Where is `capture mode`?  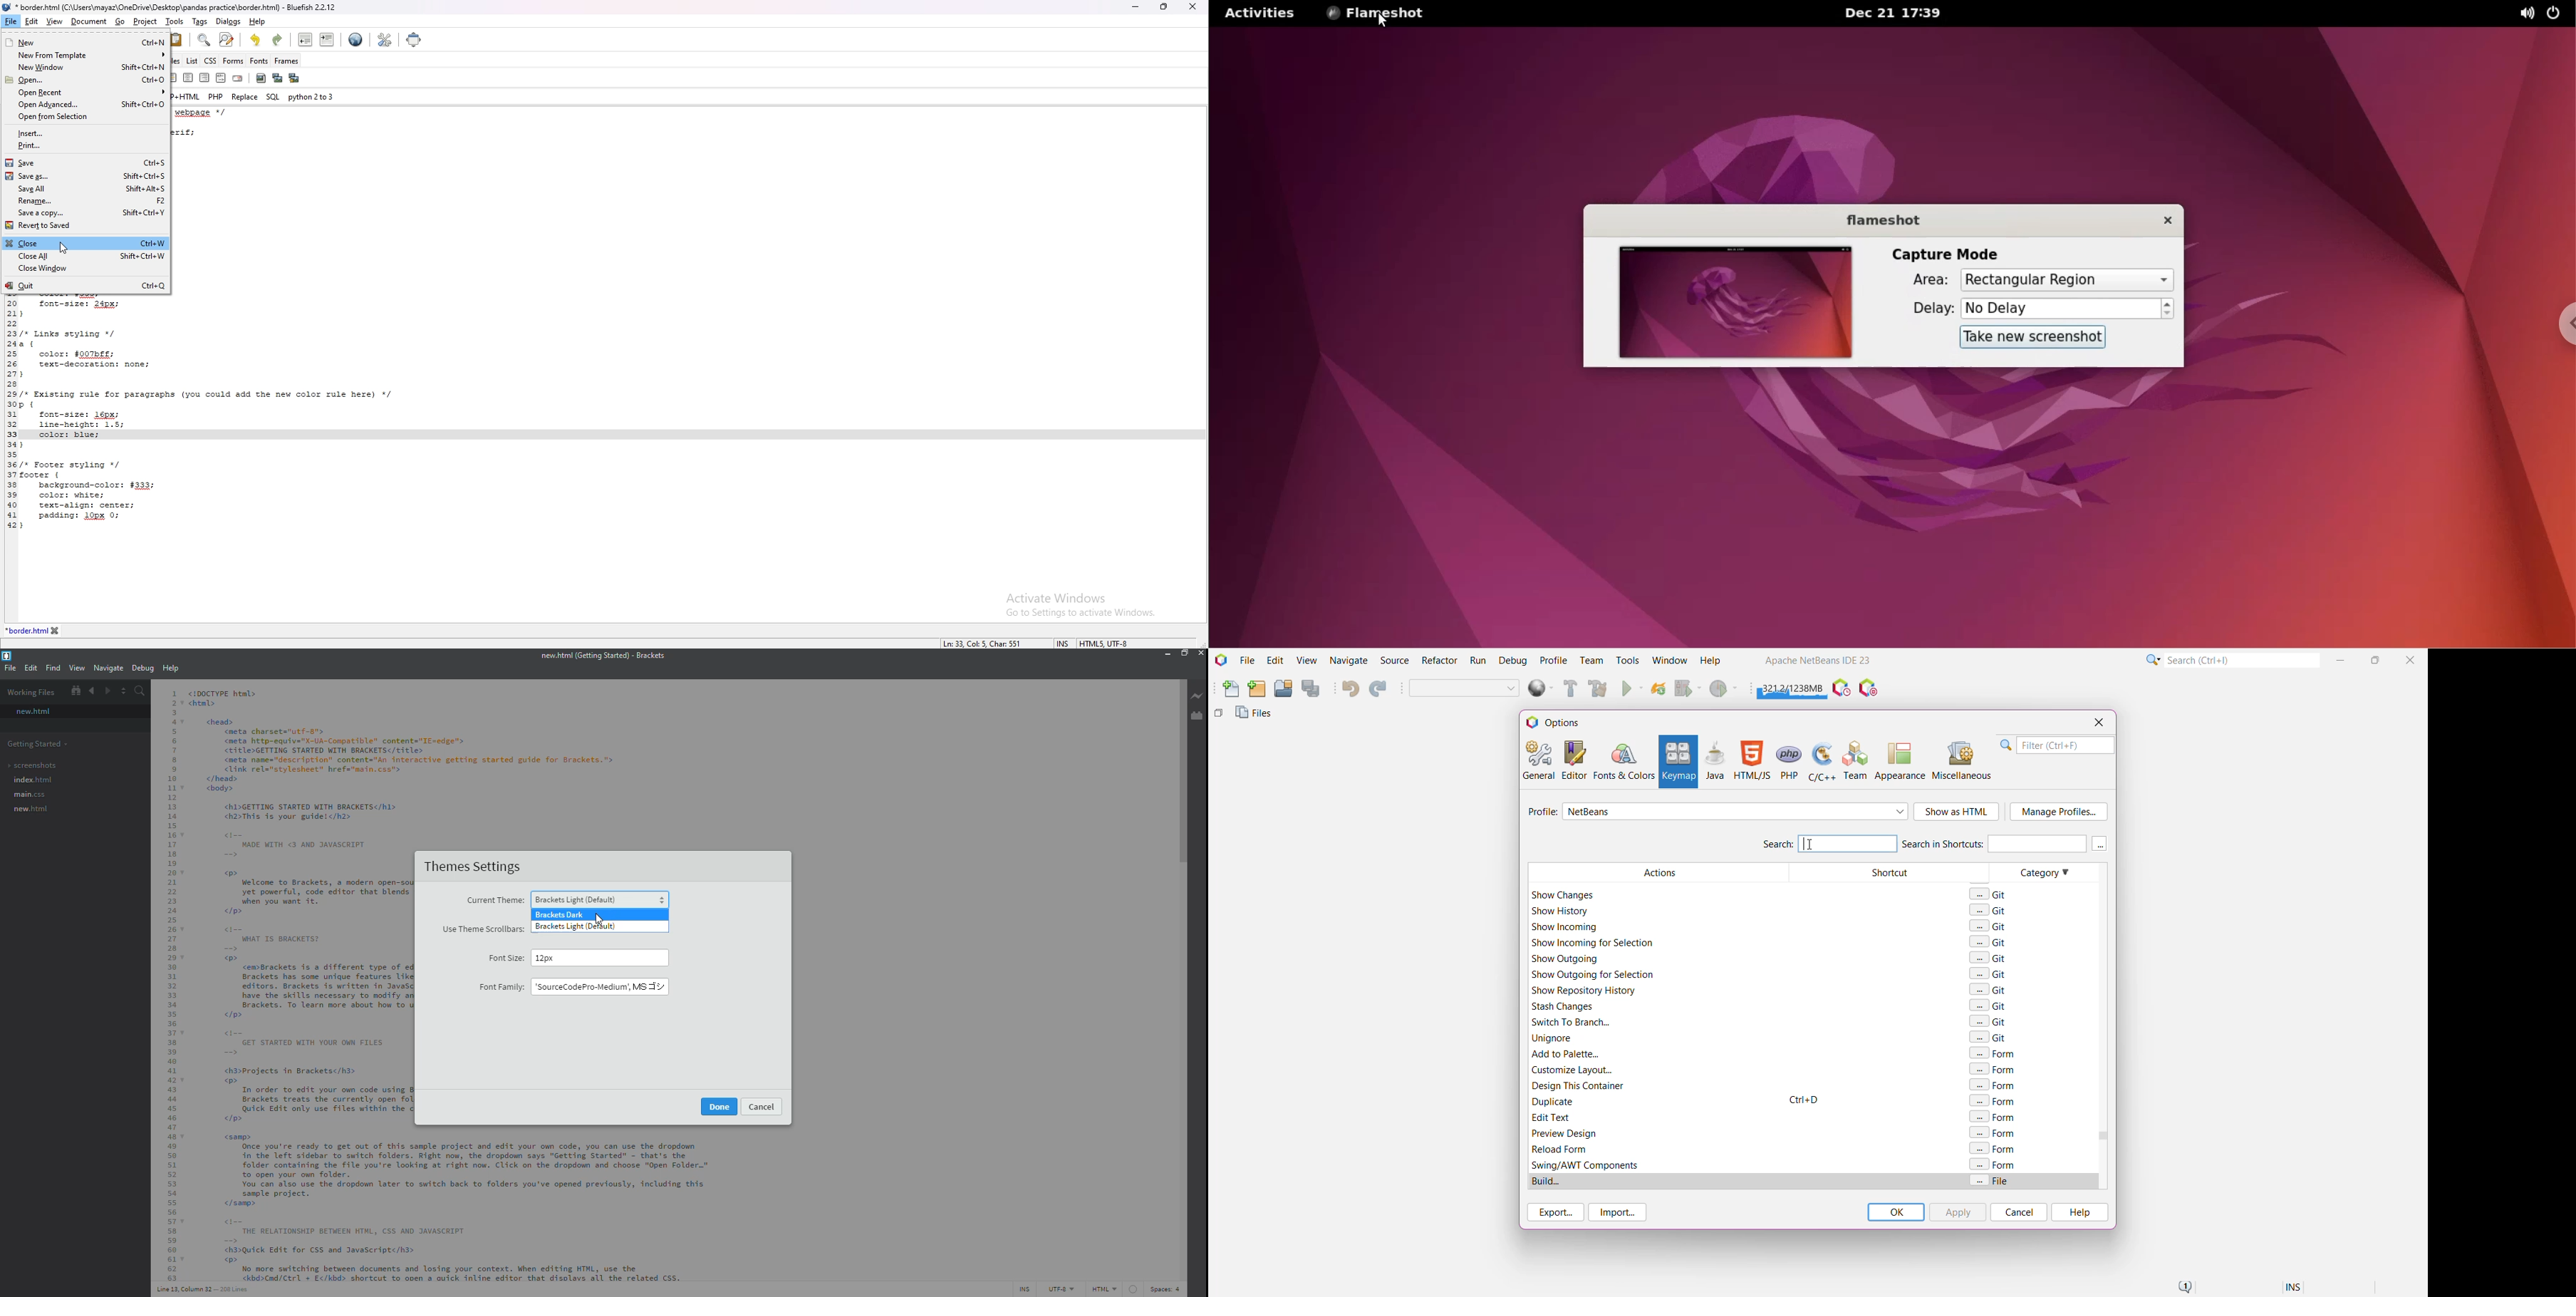 capture mode is located at coordinates (1945, 254).